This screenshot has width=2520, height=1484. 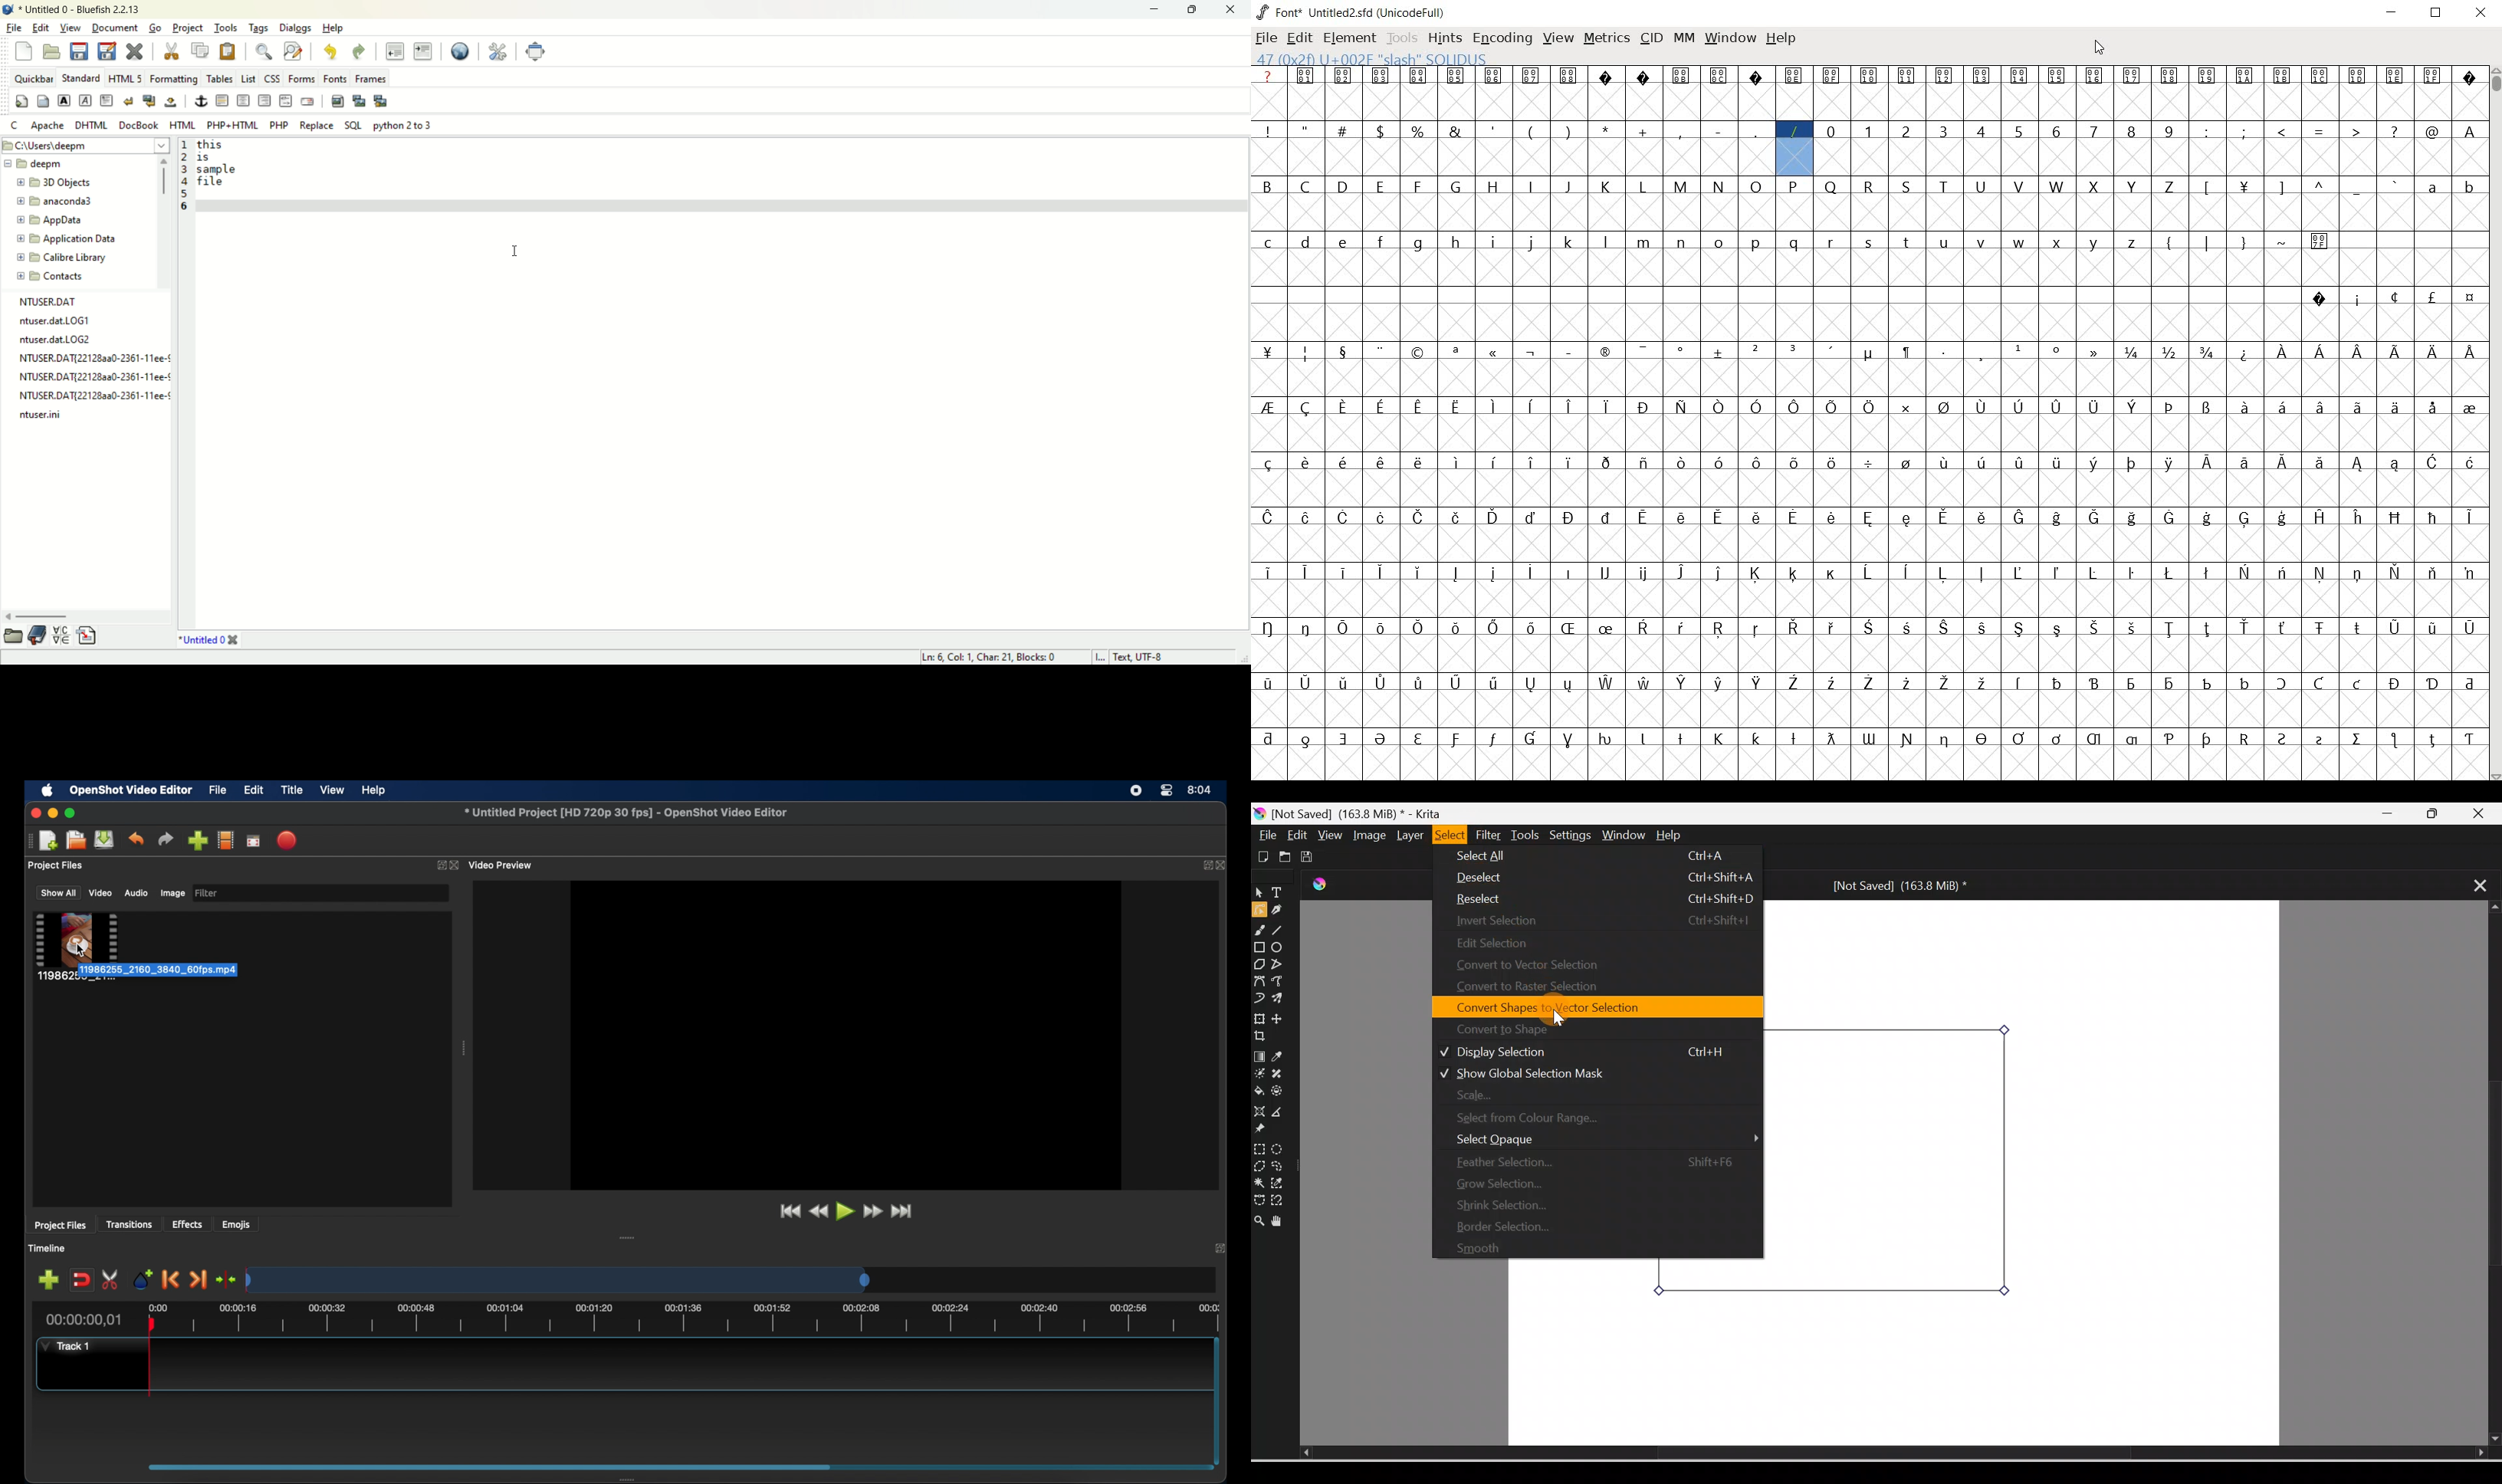 I want to click on glyph, so click(x=2471, y=298).